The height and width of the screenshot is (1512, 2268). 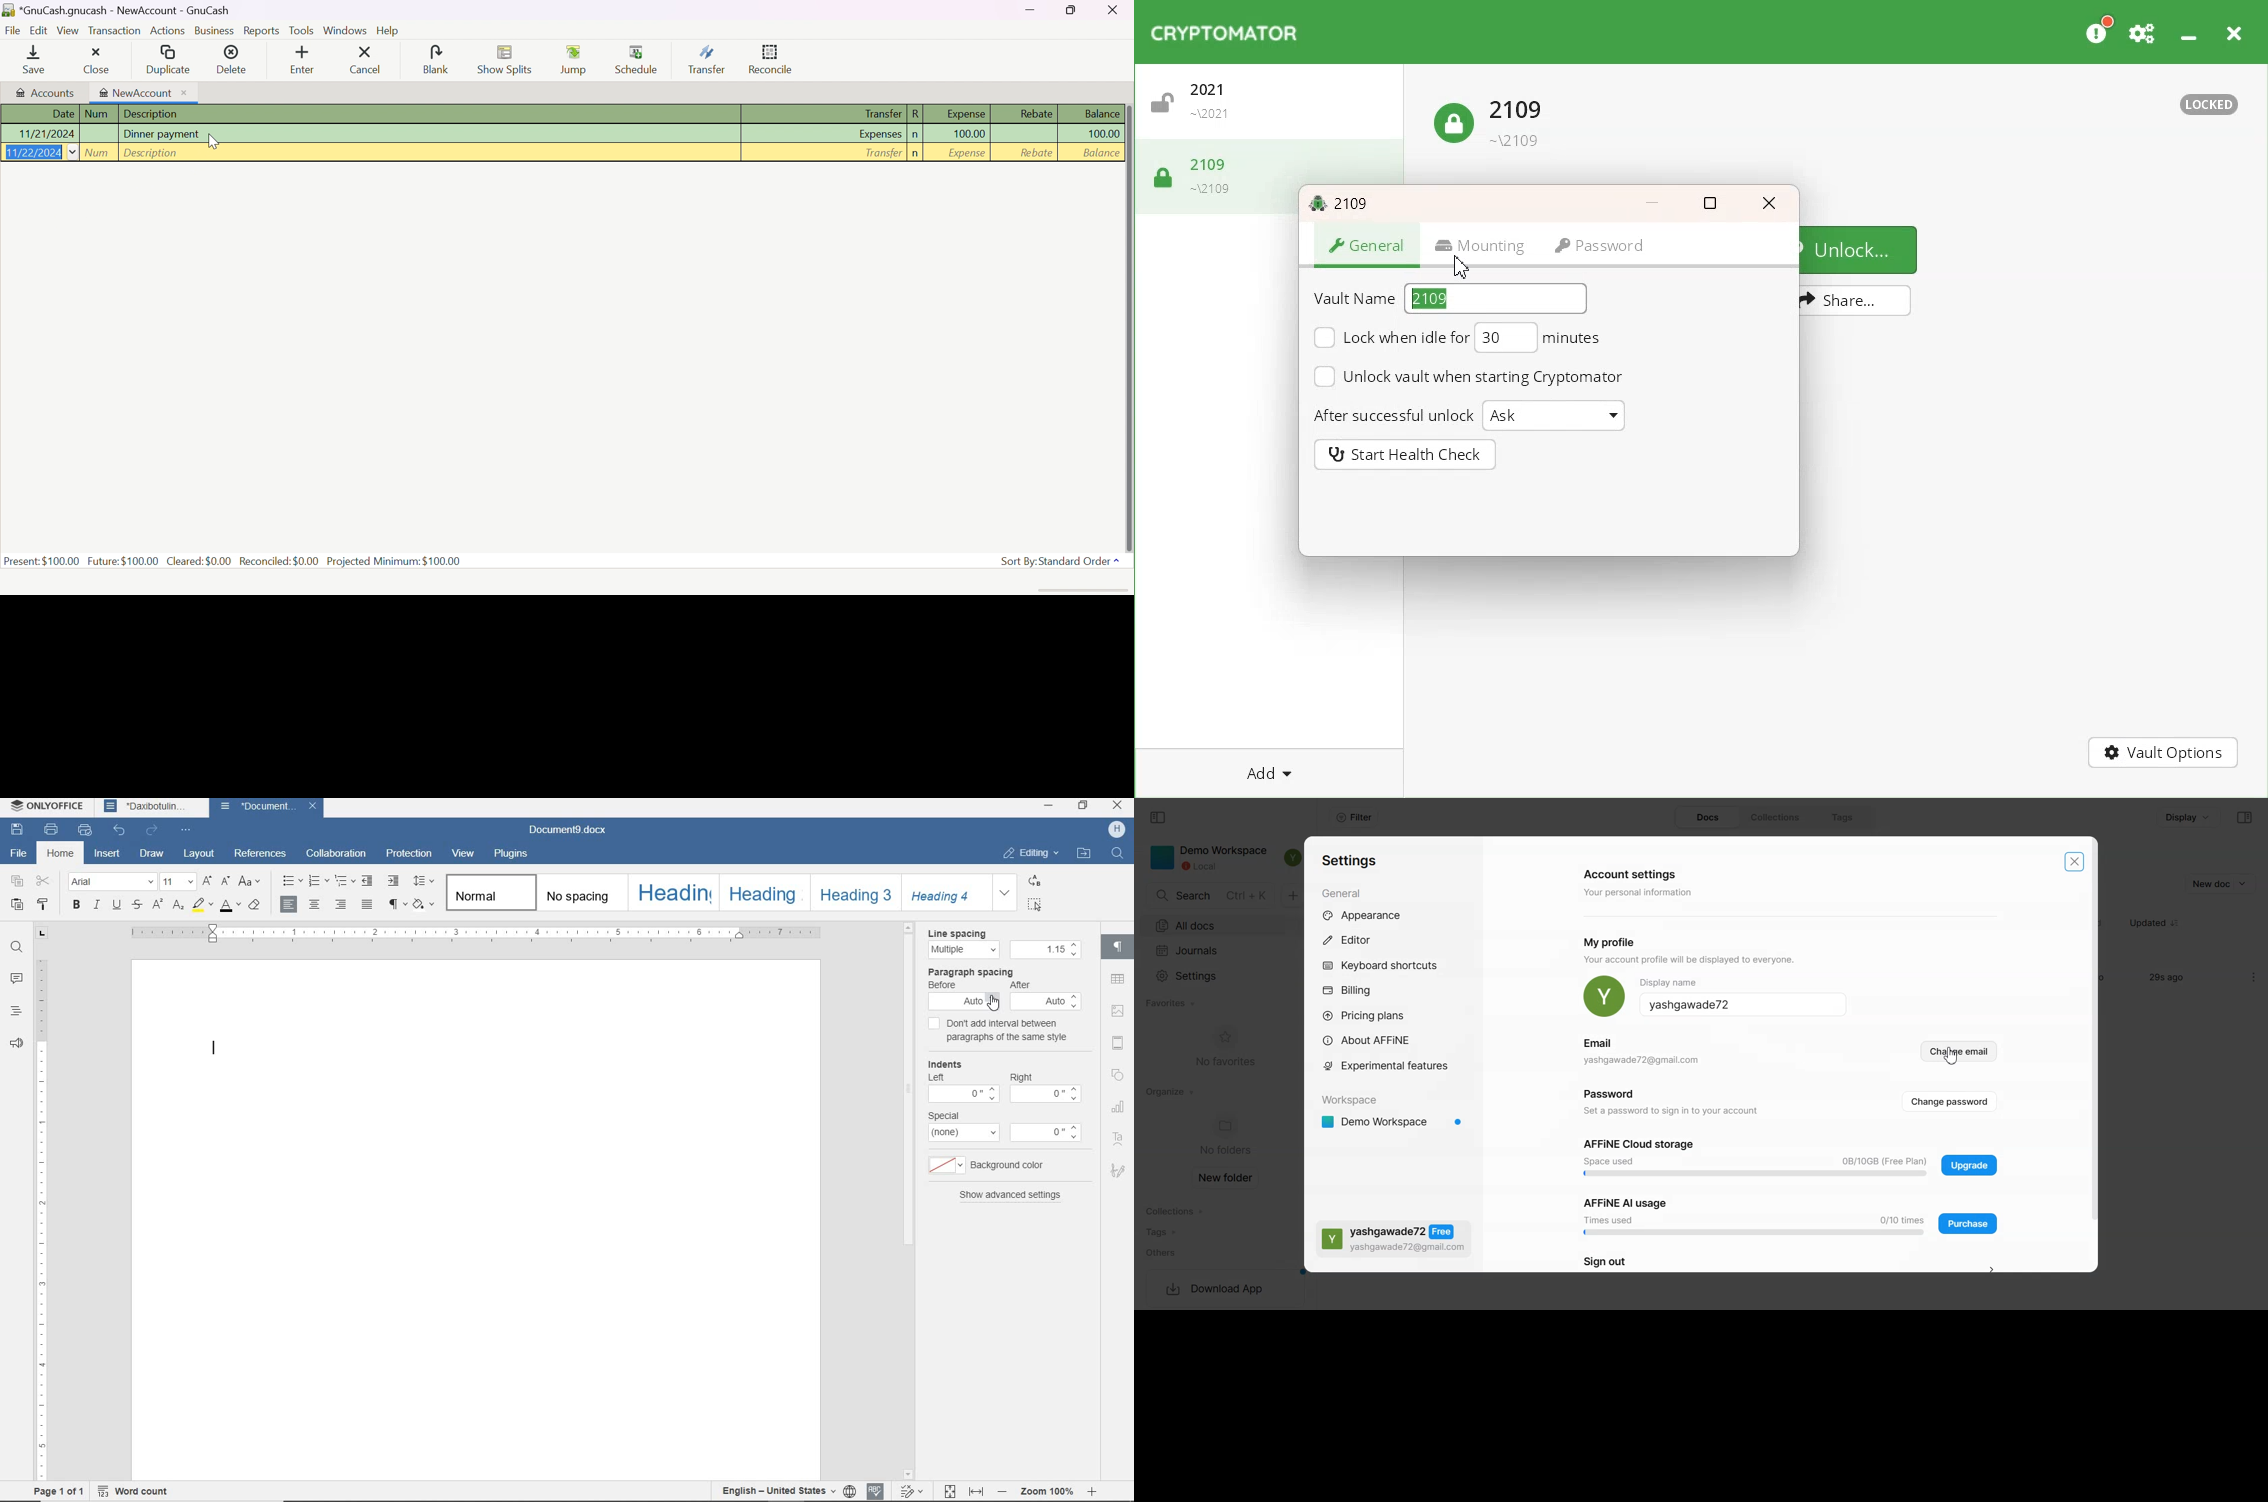 What do you see at coordinates (772, 57) in the screenshot?
I see `Reconcile` at bounding box center [772, 57].